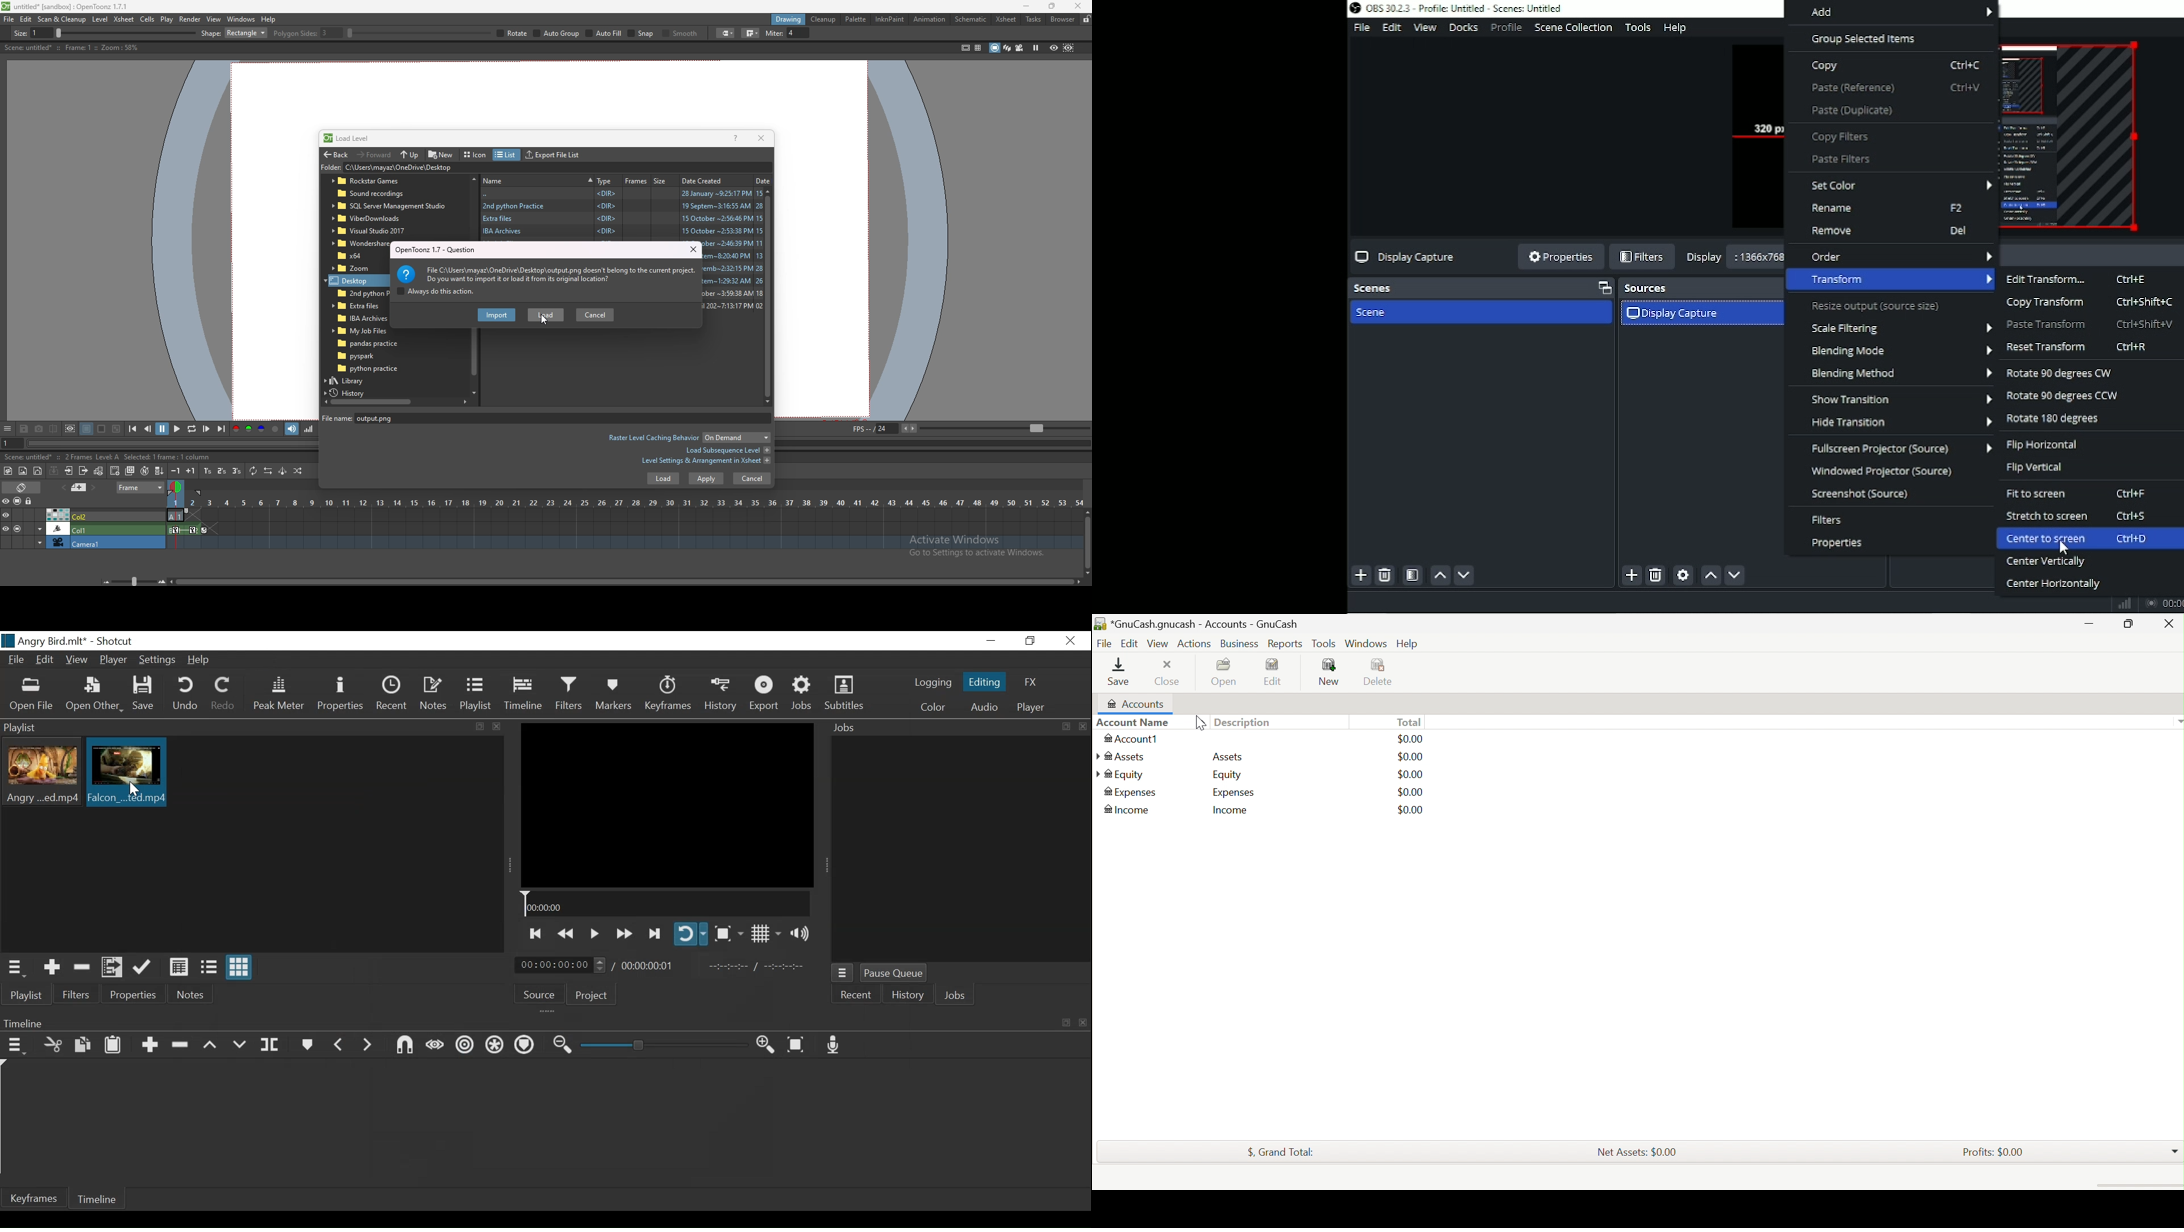  What do you see at coordinates (880, 34) in the screenshot?
I see `smooth` at bounding box center [880, 34].